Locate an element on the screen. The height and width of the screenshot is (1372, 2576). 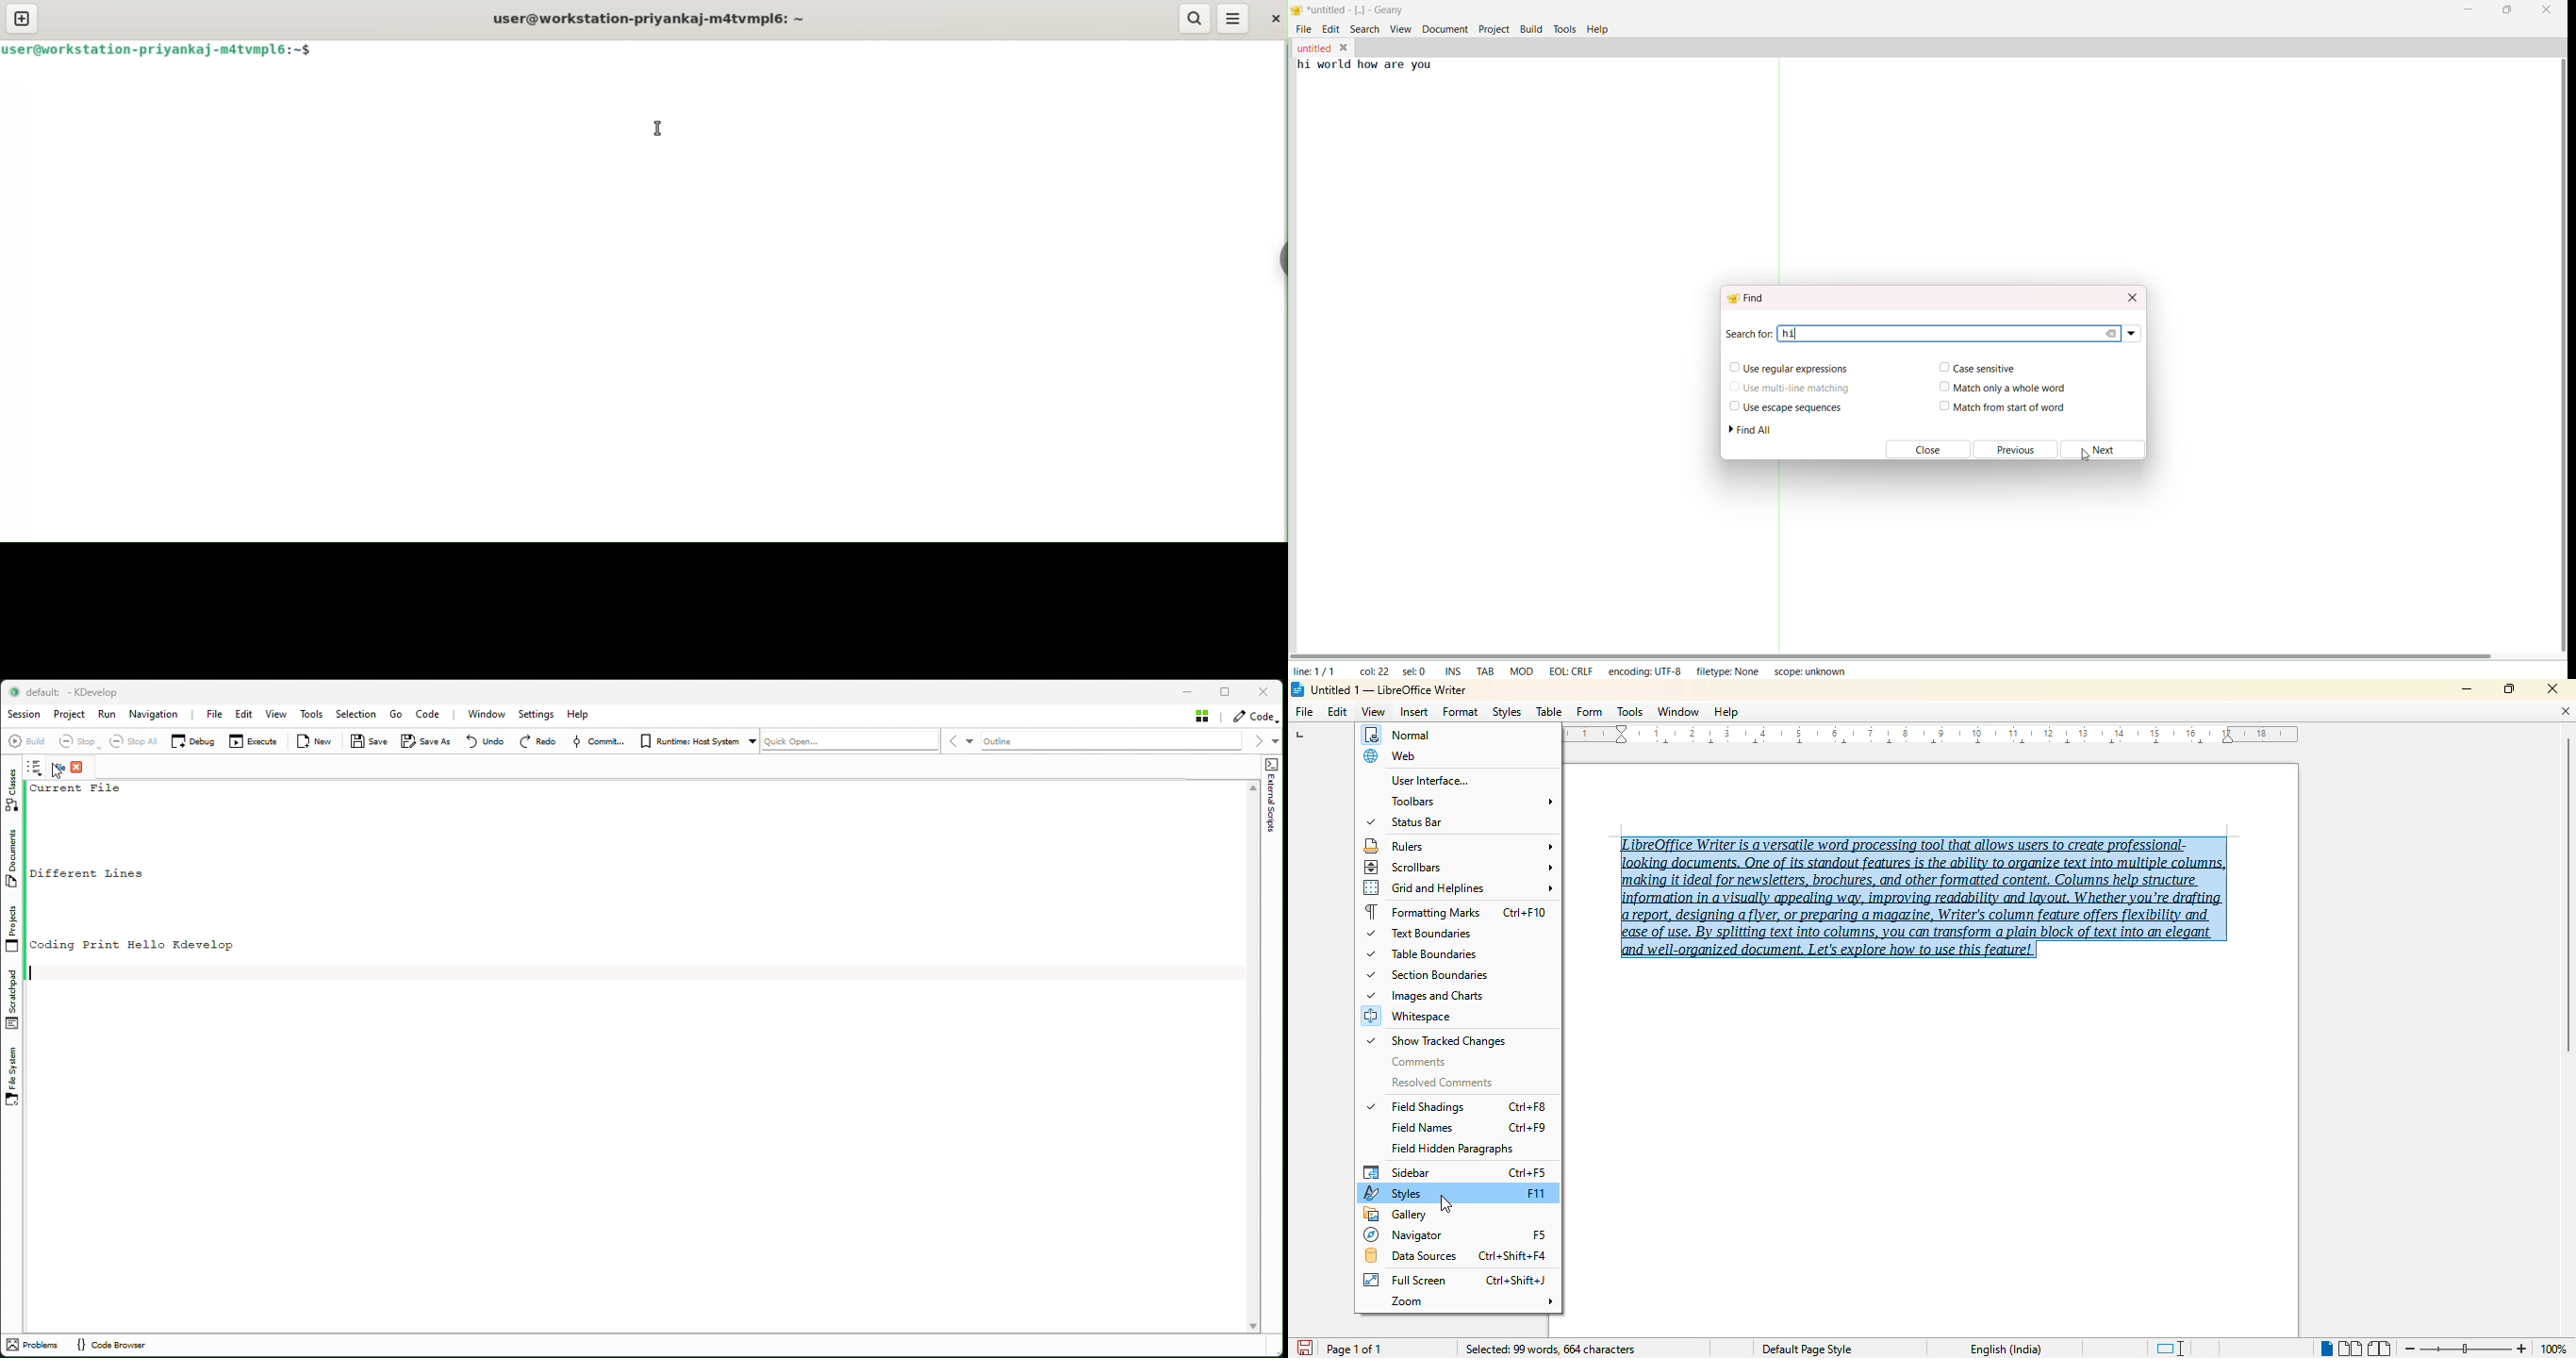
grid and helplines is located at coordinates (1459, 887).